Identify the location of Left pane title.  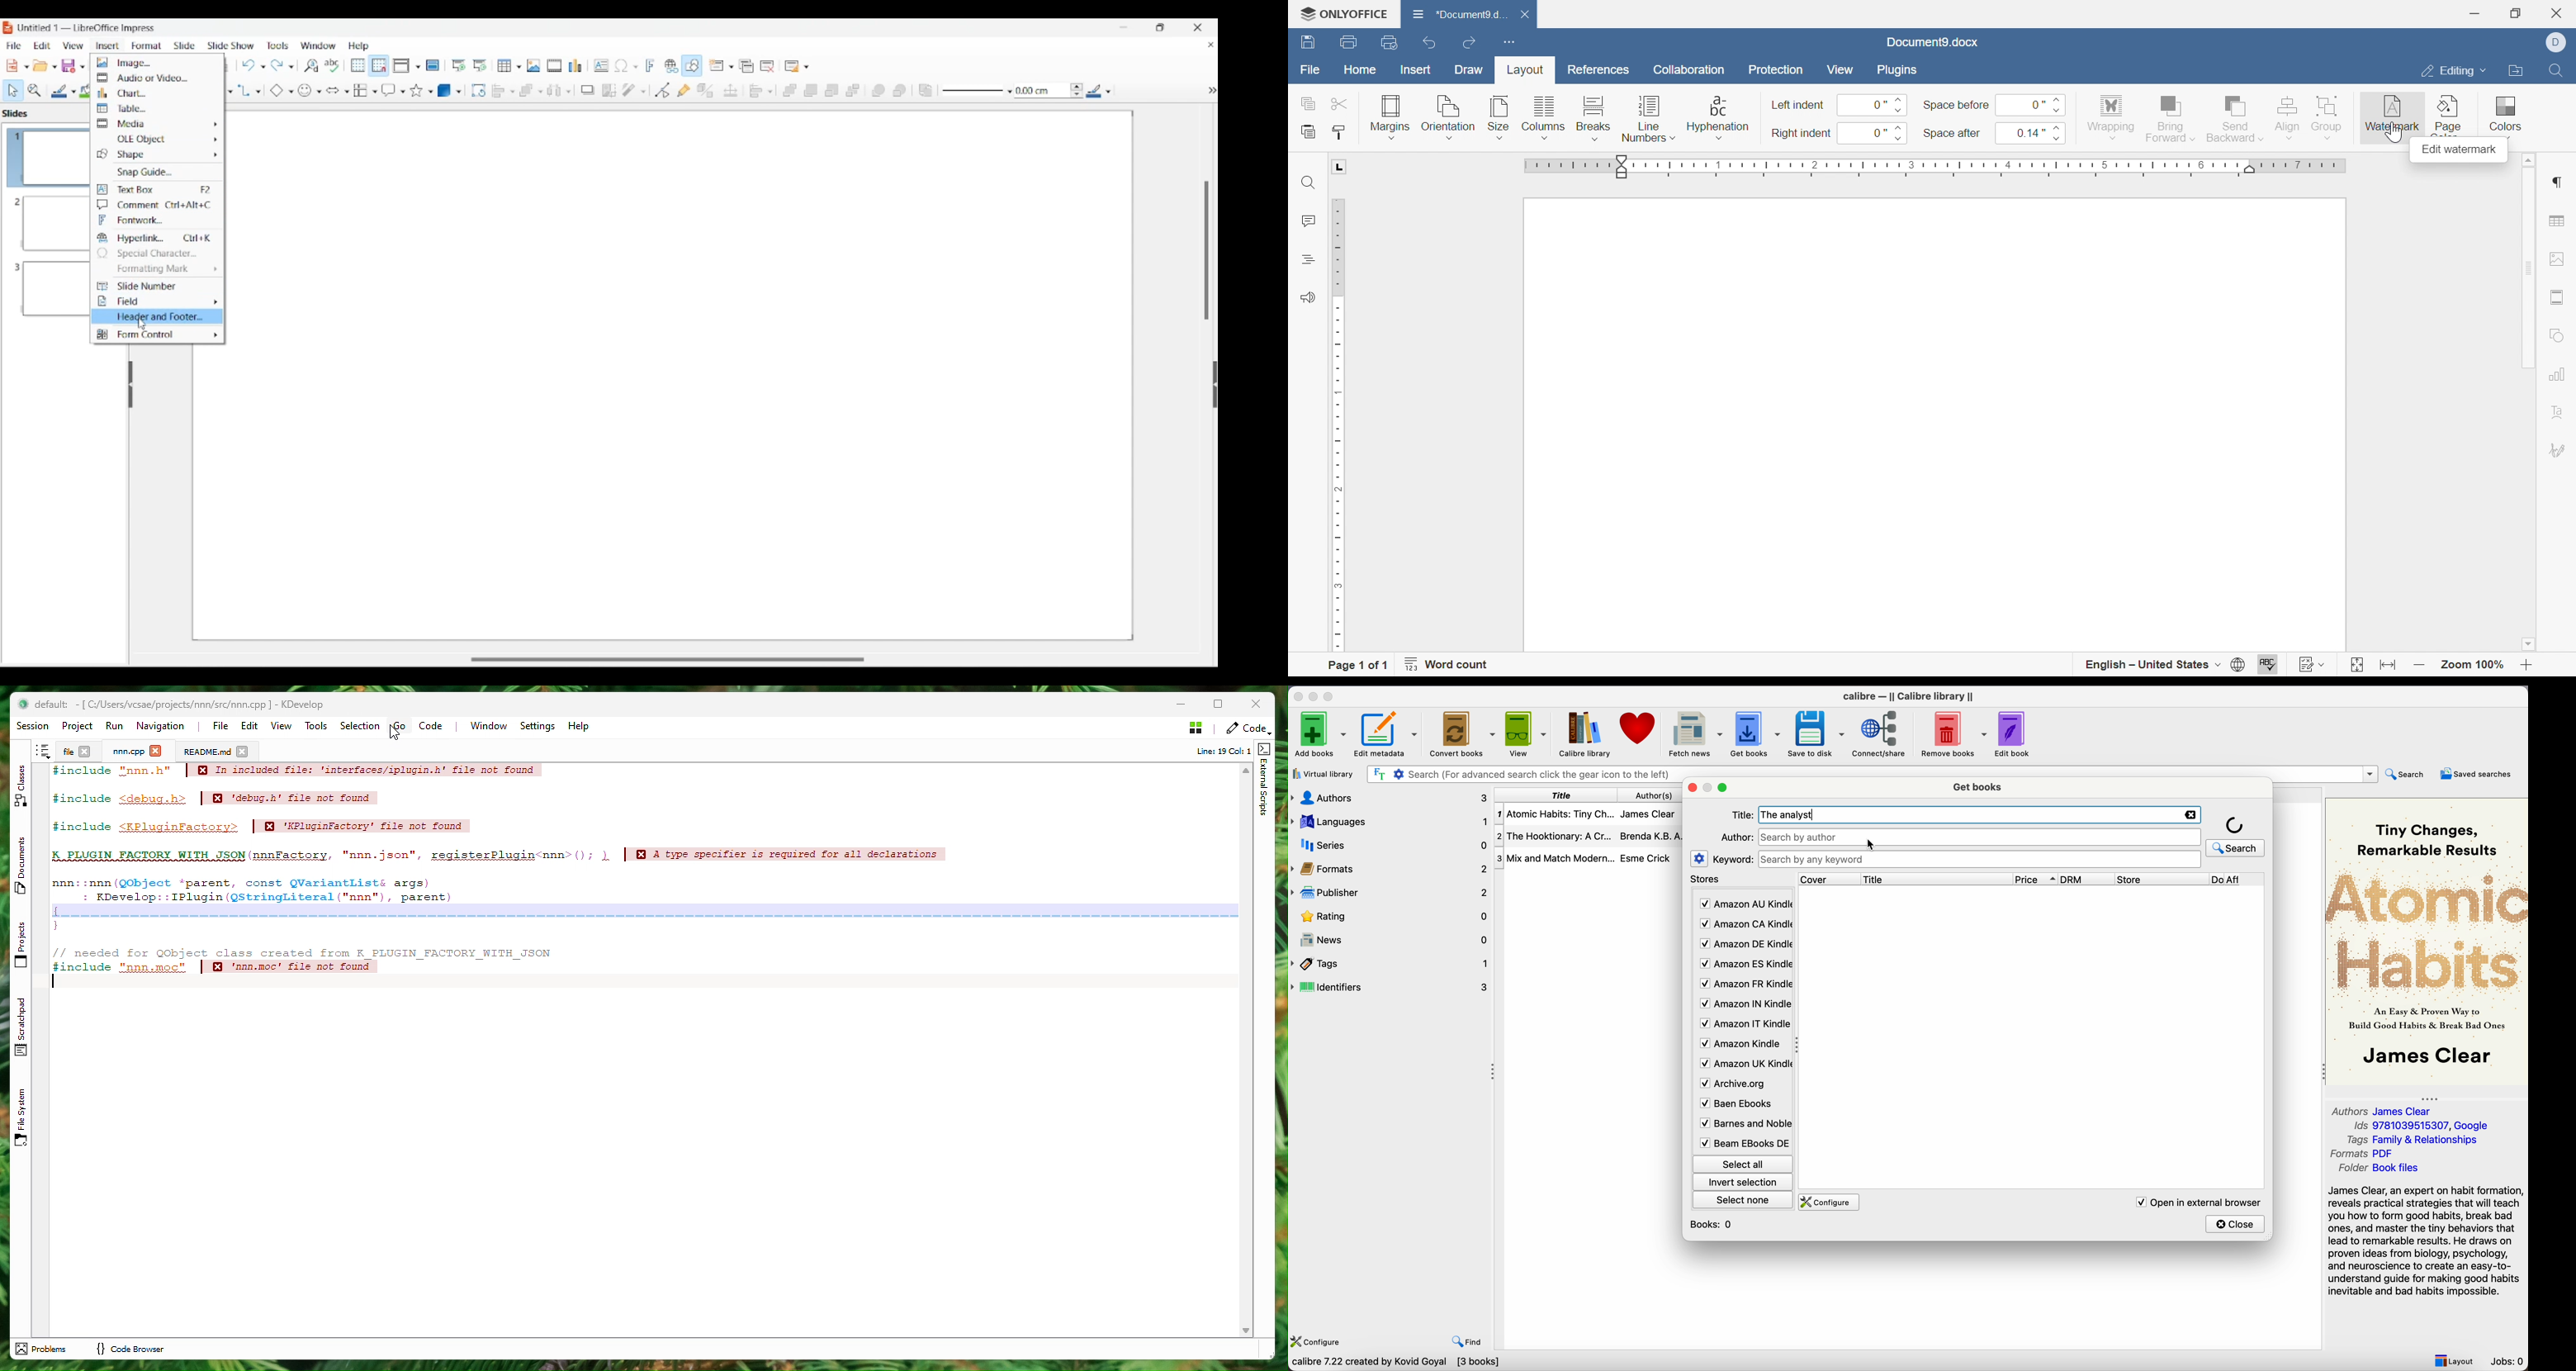
(18, 113).